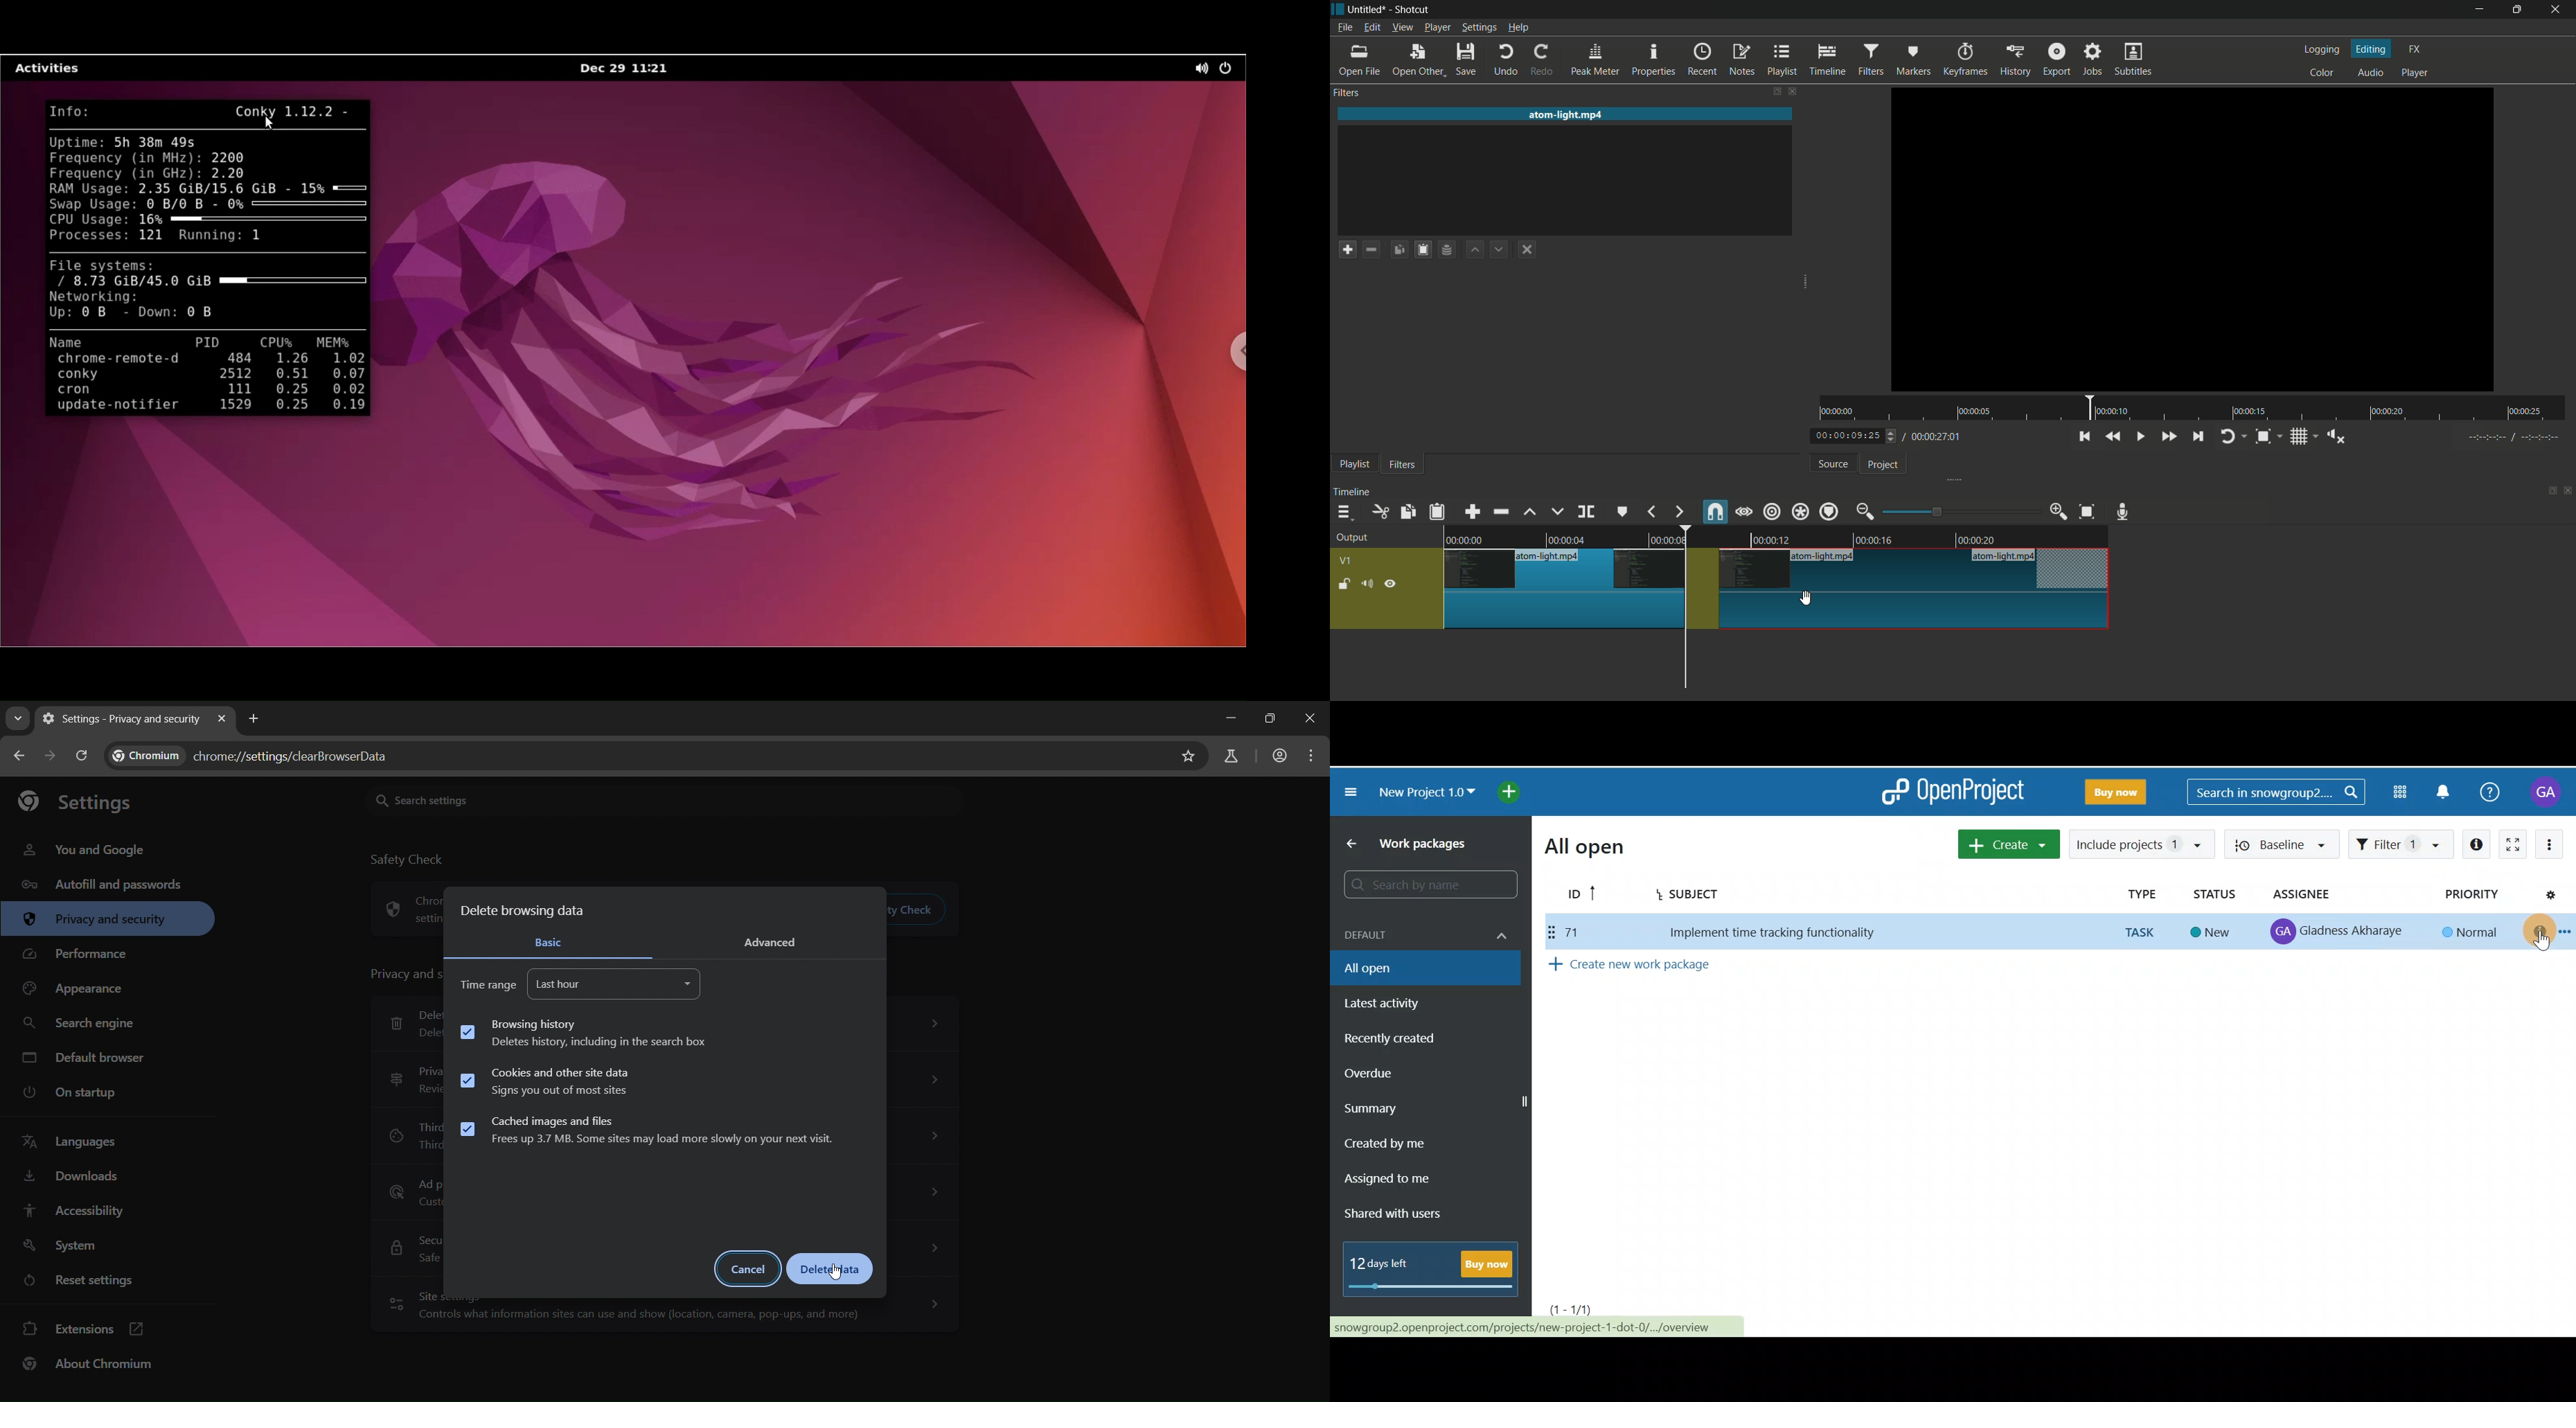 The width and height of the screenshot is (2576, 1428). Describe the element at coordinates (2200, 437) in the screenshot. I see `skip to the next point` at that location.